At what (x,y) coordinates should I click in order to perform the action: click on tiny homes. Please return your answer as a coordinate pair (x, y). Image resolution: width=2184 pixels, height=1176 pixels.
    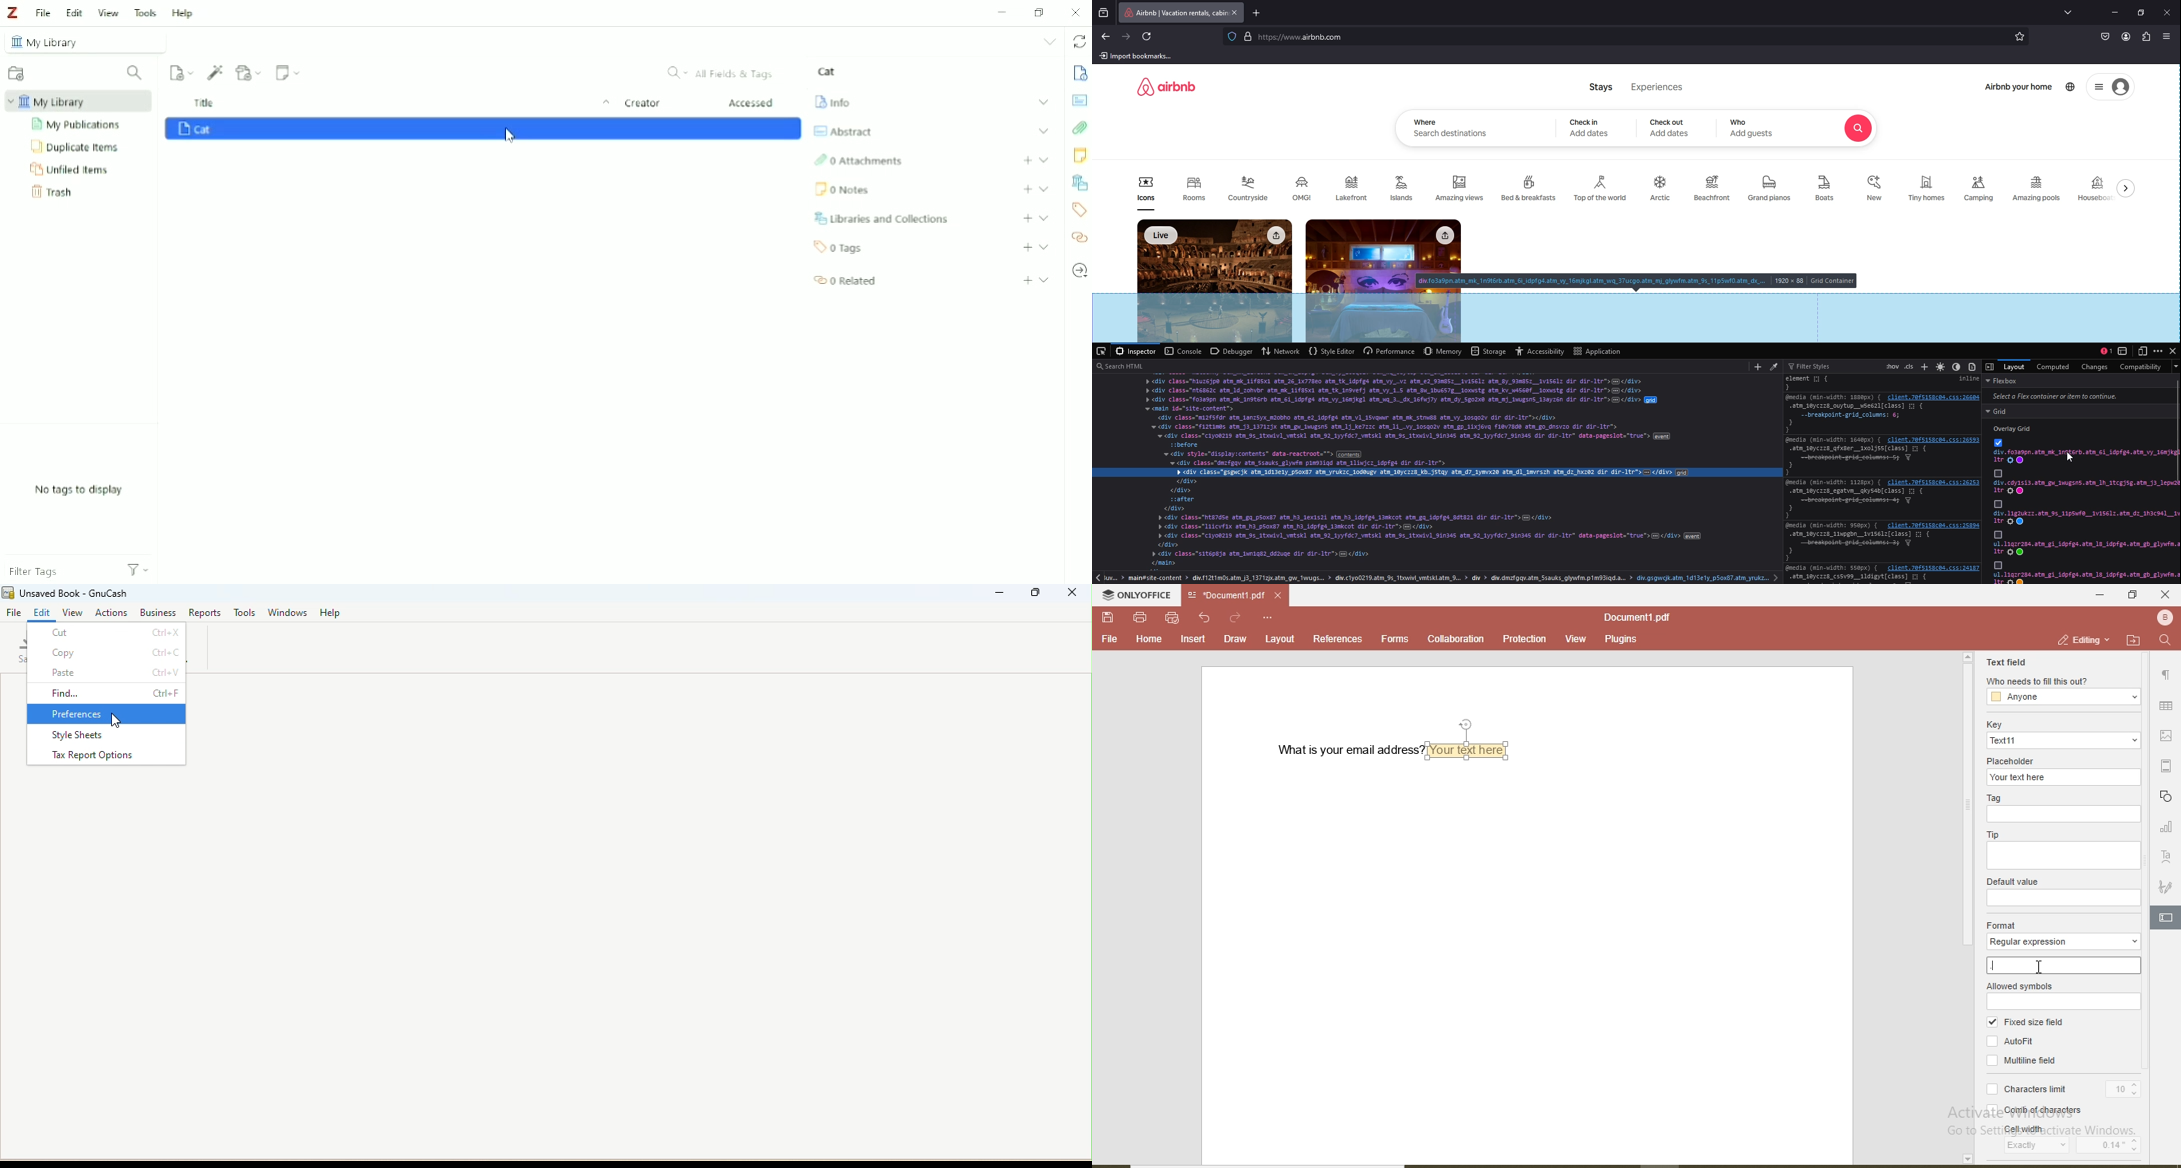
    Looking at the image, I should click on (1928, 189).